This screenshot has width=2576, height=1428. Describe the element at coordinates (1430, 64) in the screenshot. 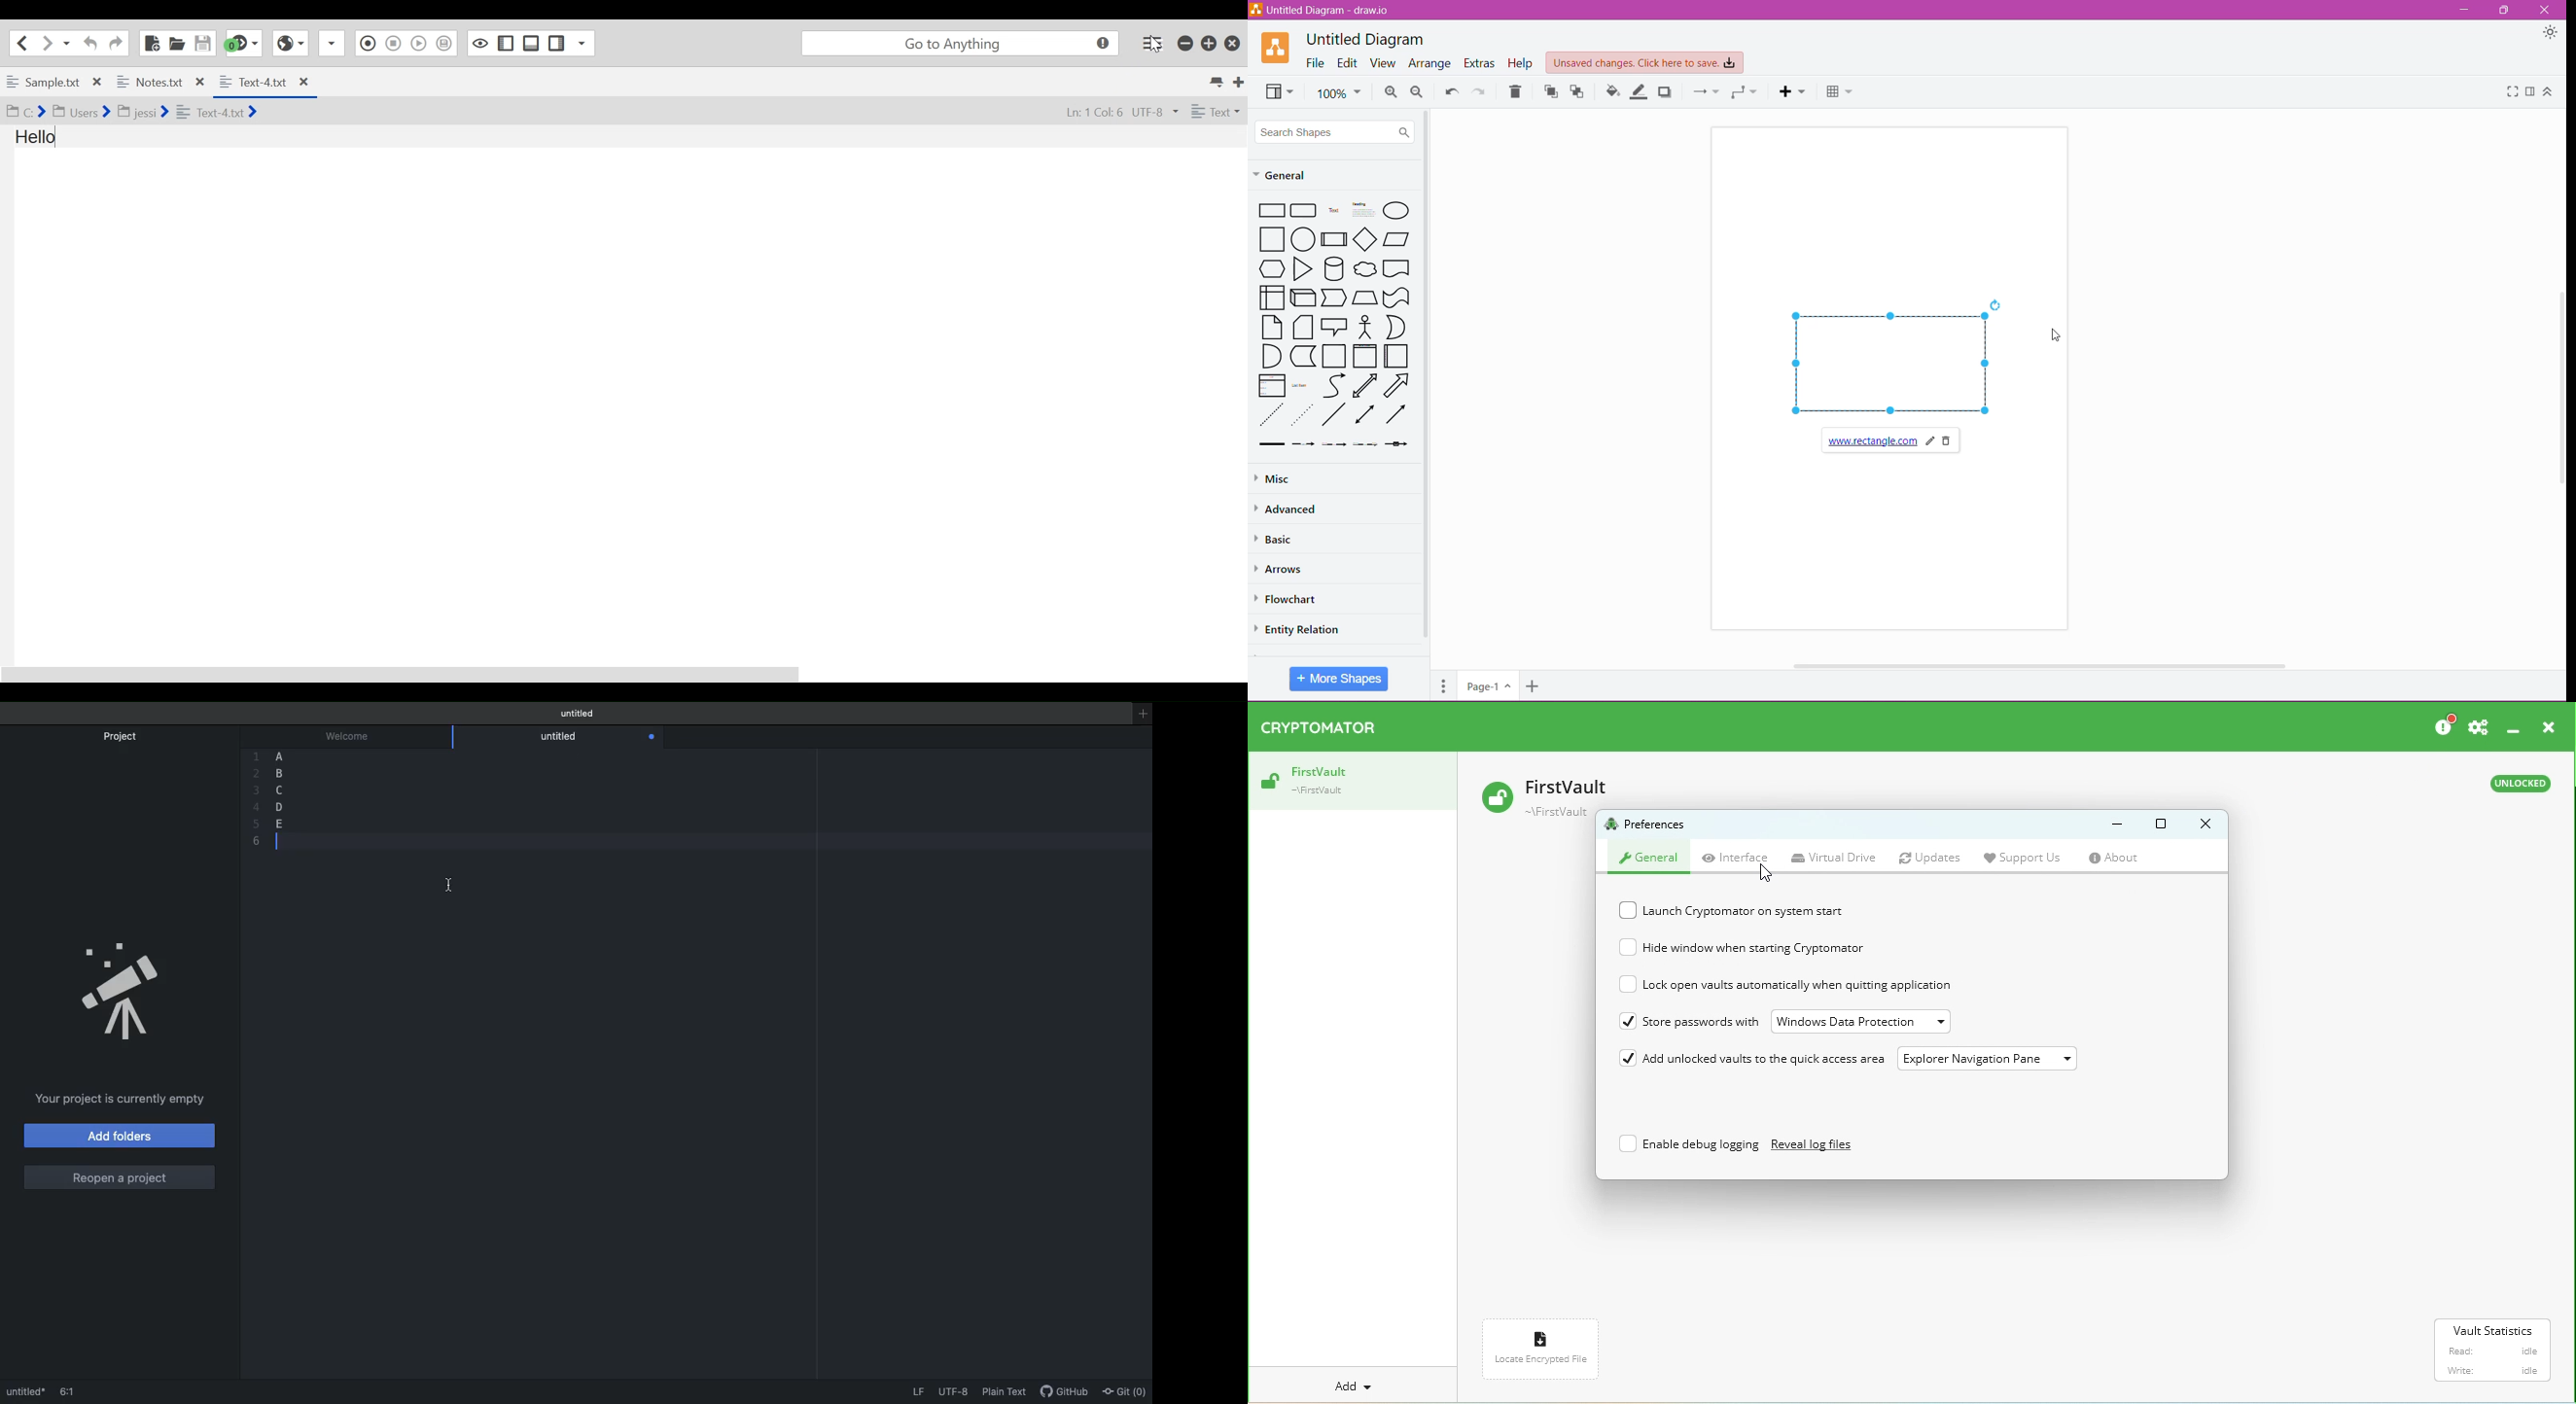

I see `Arrange` at that location.